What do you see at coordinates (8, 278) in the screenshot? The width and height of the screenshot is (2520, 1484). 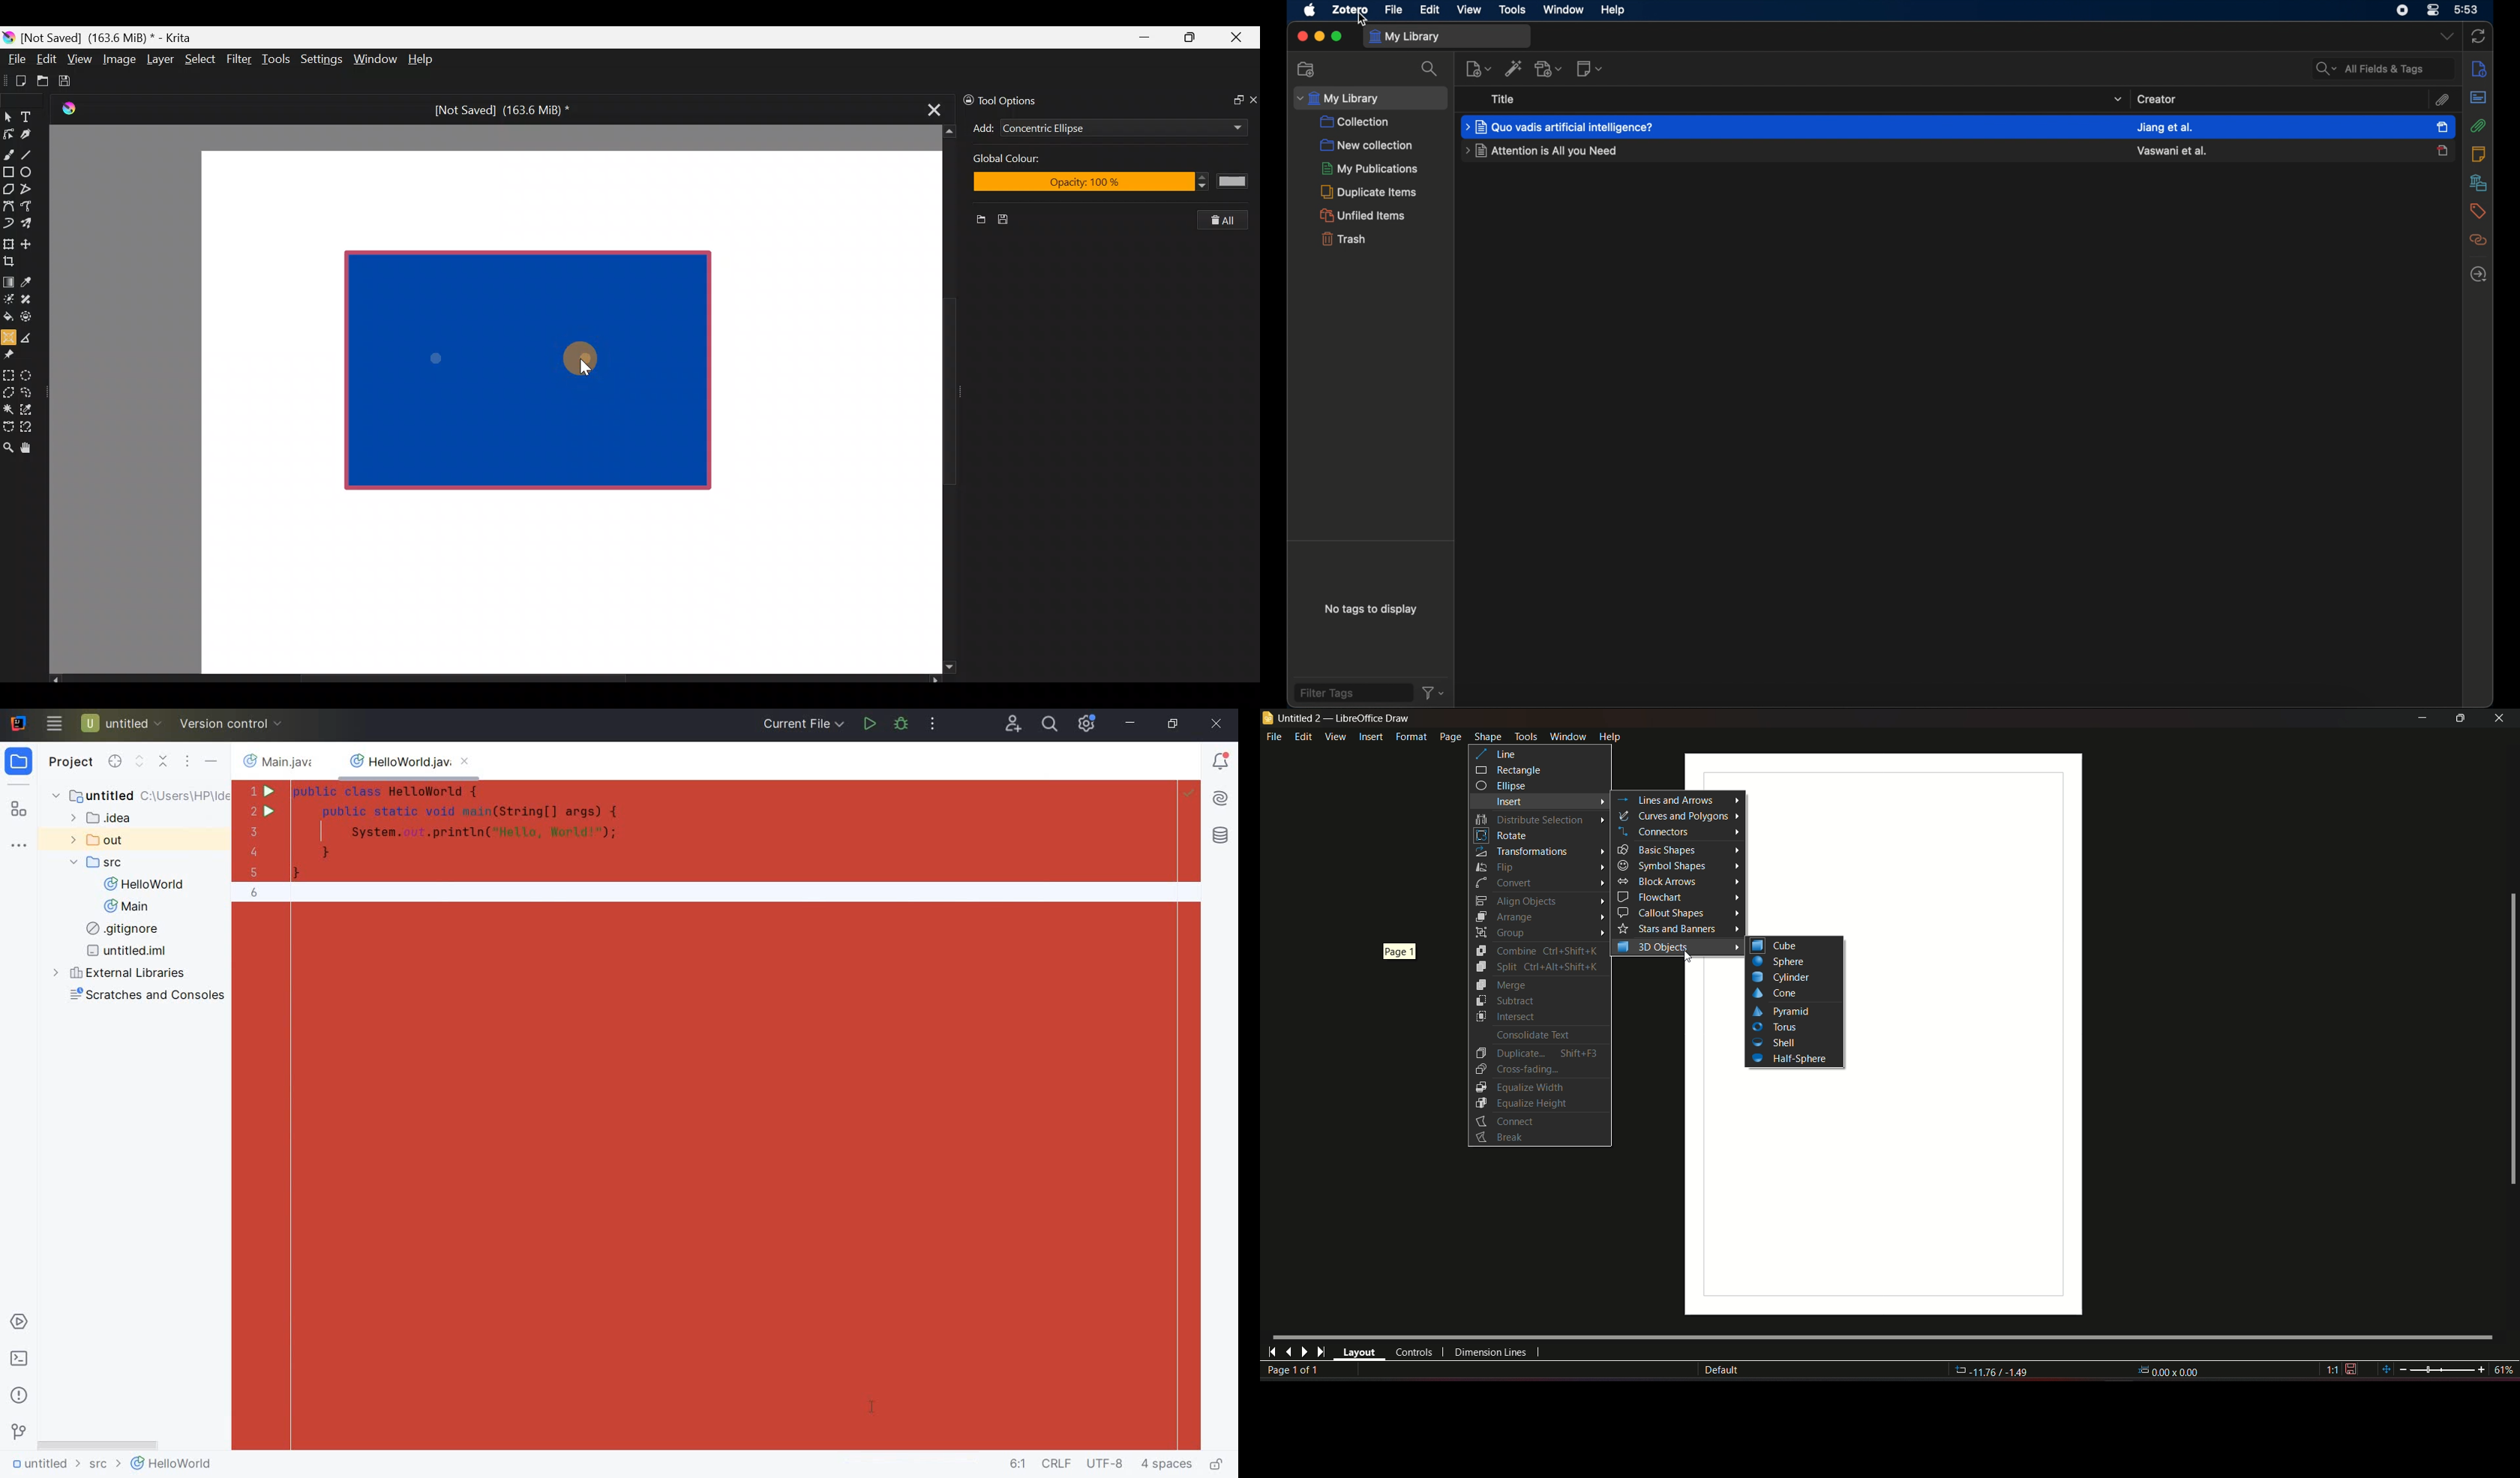 I see `Draw a gradient` at bounding box center [8, 278].